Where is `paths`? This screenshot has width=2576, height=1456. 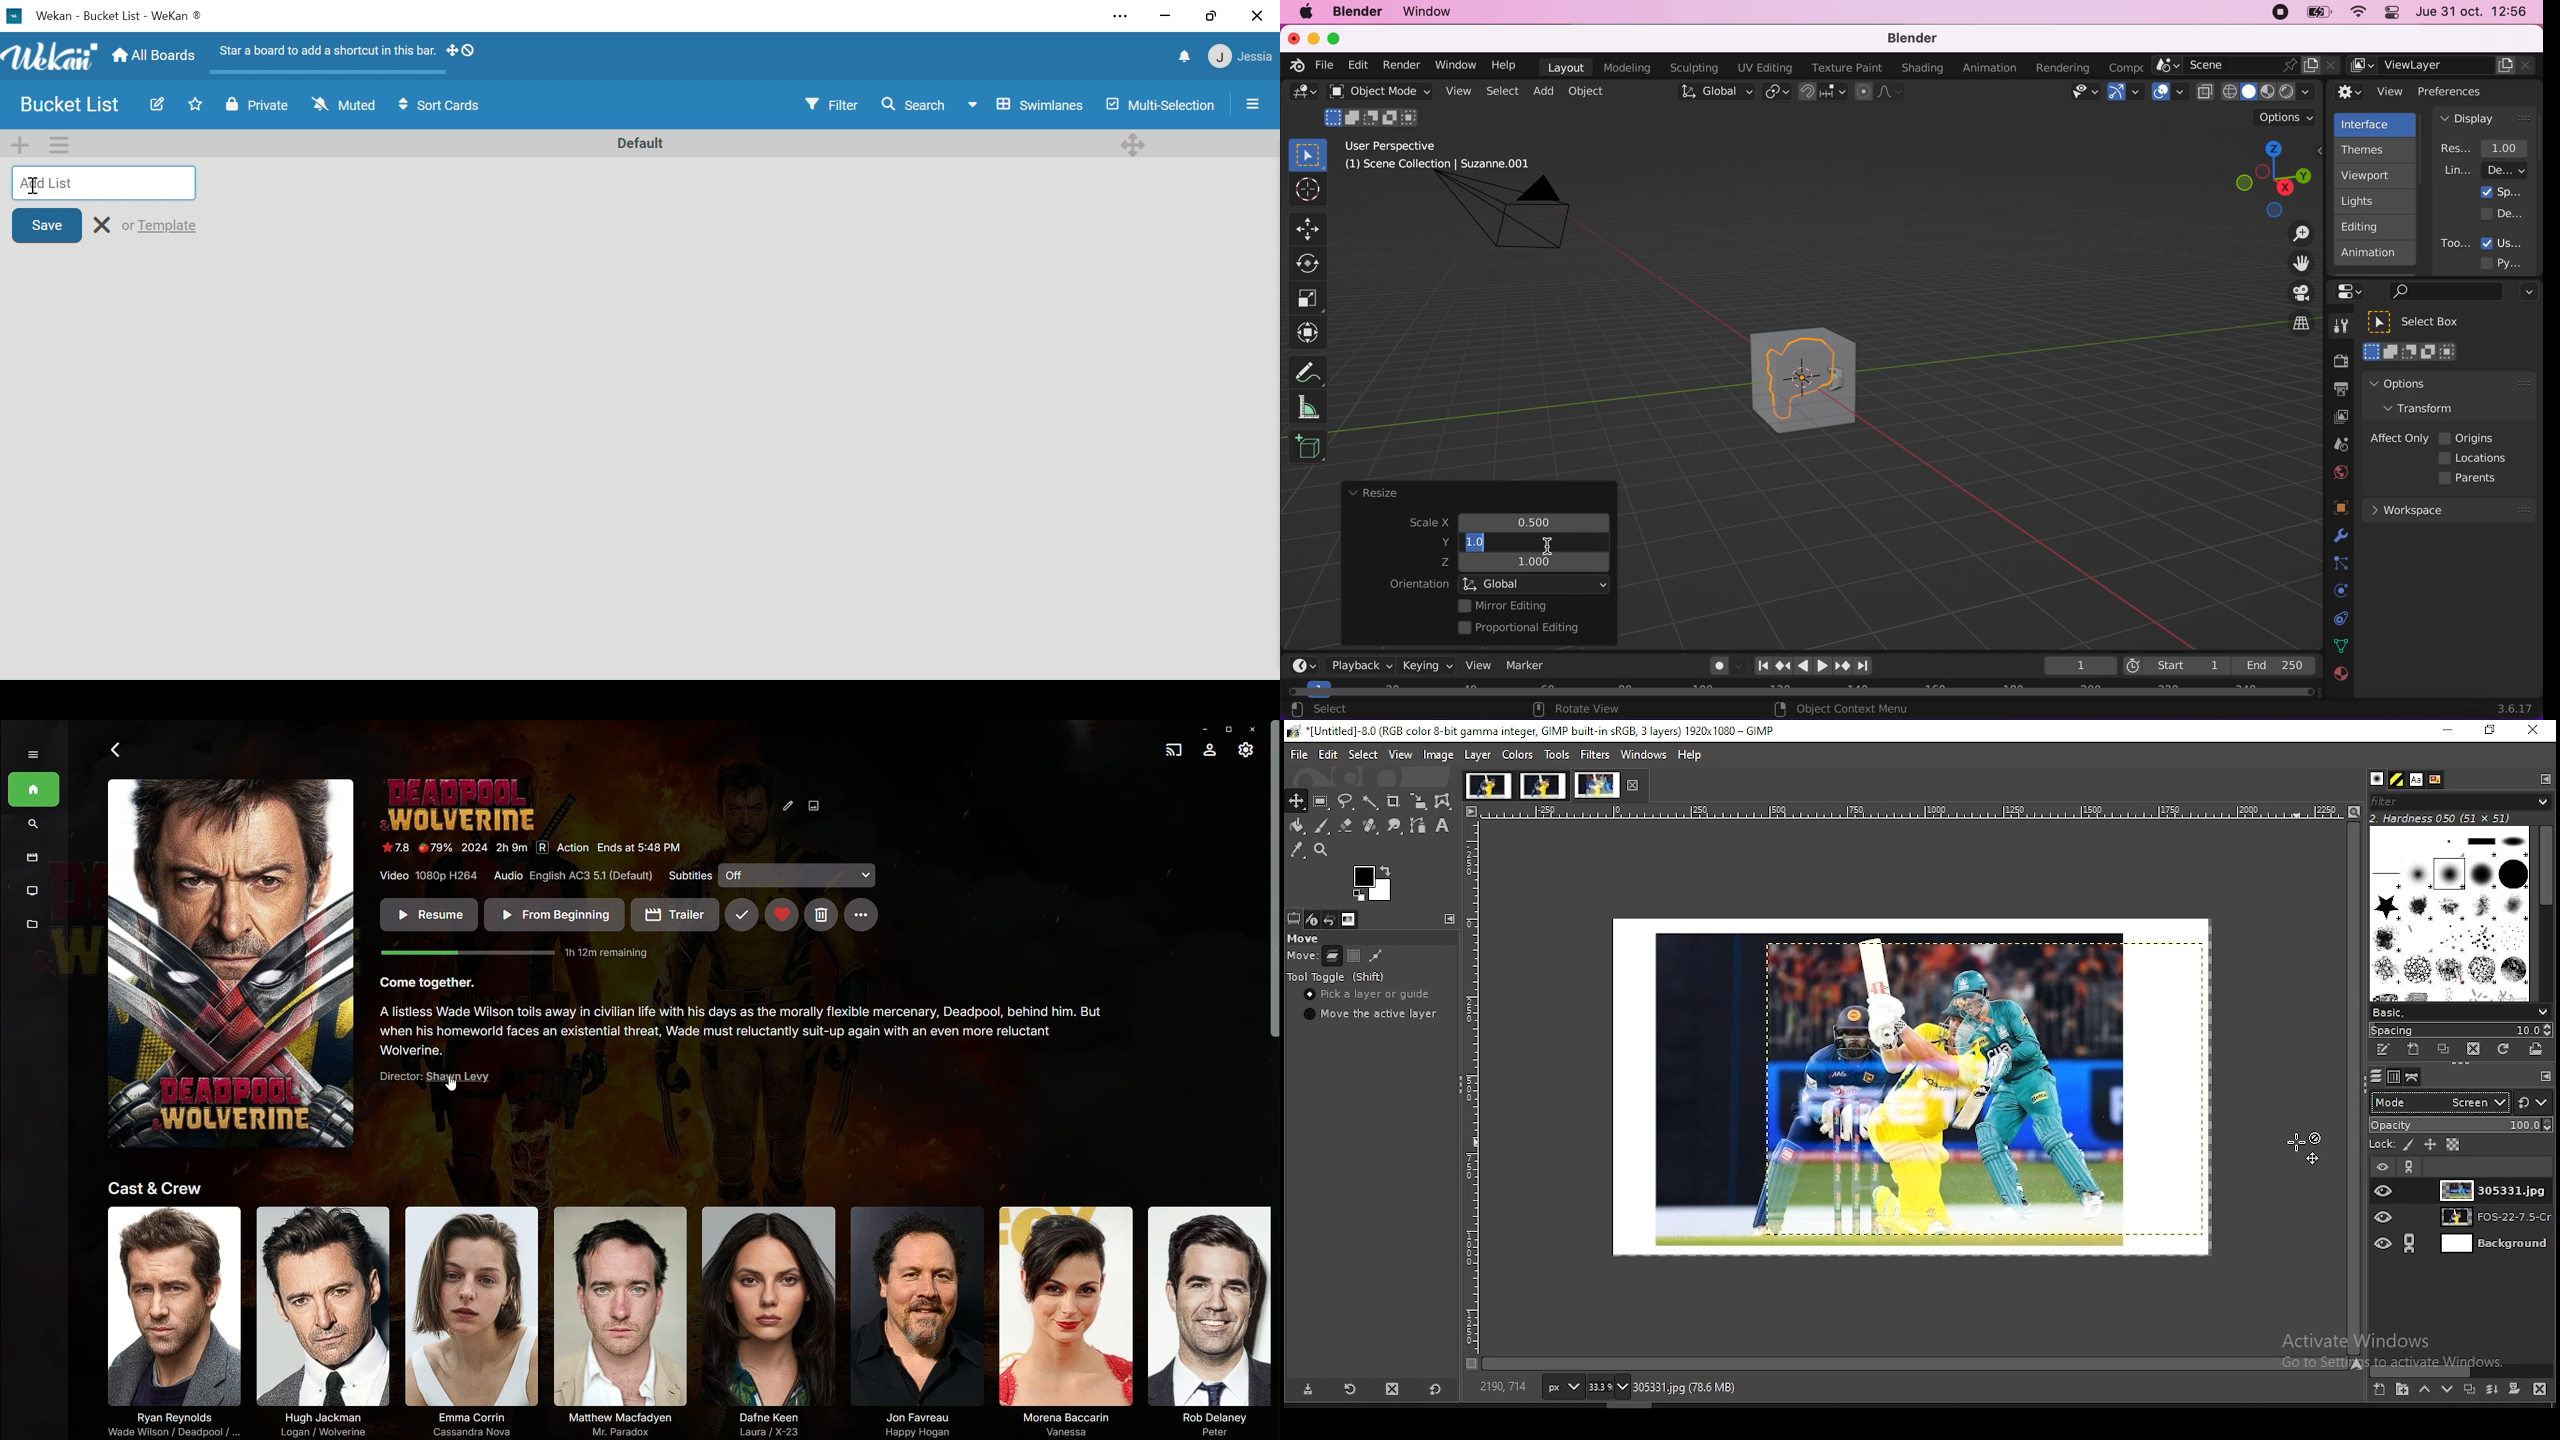 paths is located at coordinates (2414, 1078).